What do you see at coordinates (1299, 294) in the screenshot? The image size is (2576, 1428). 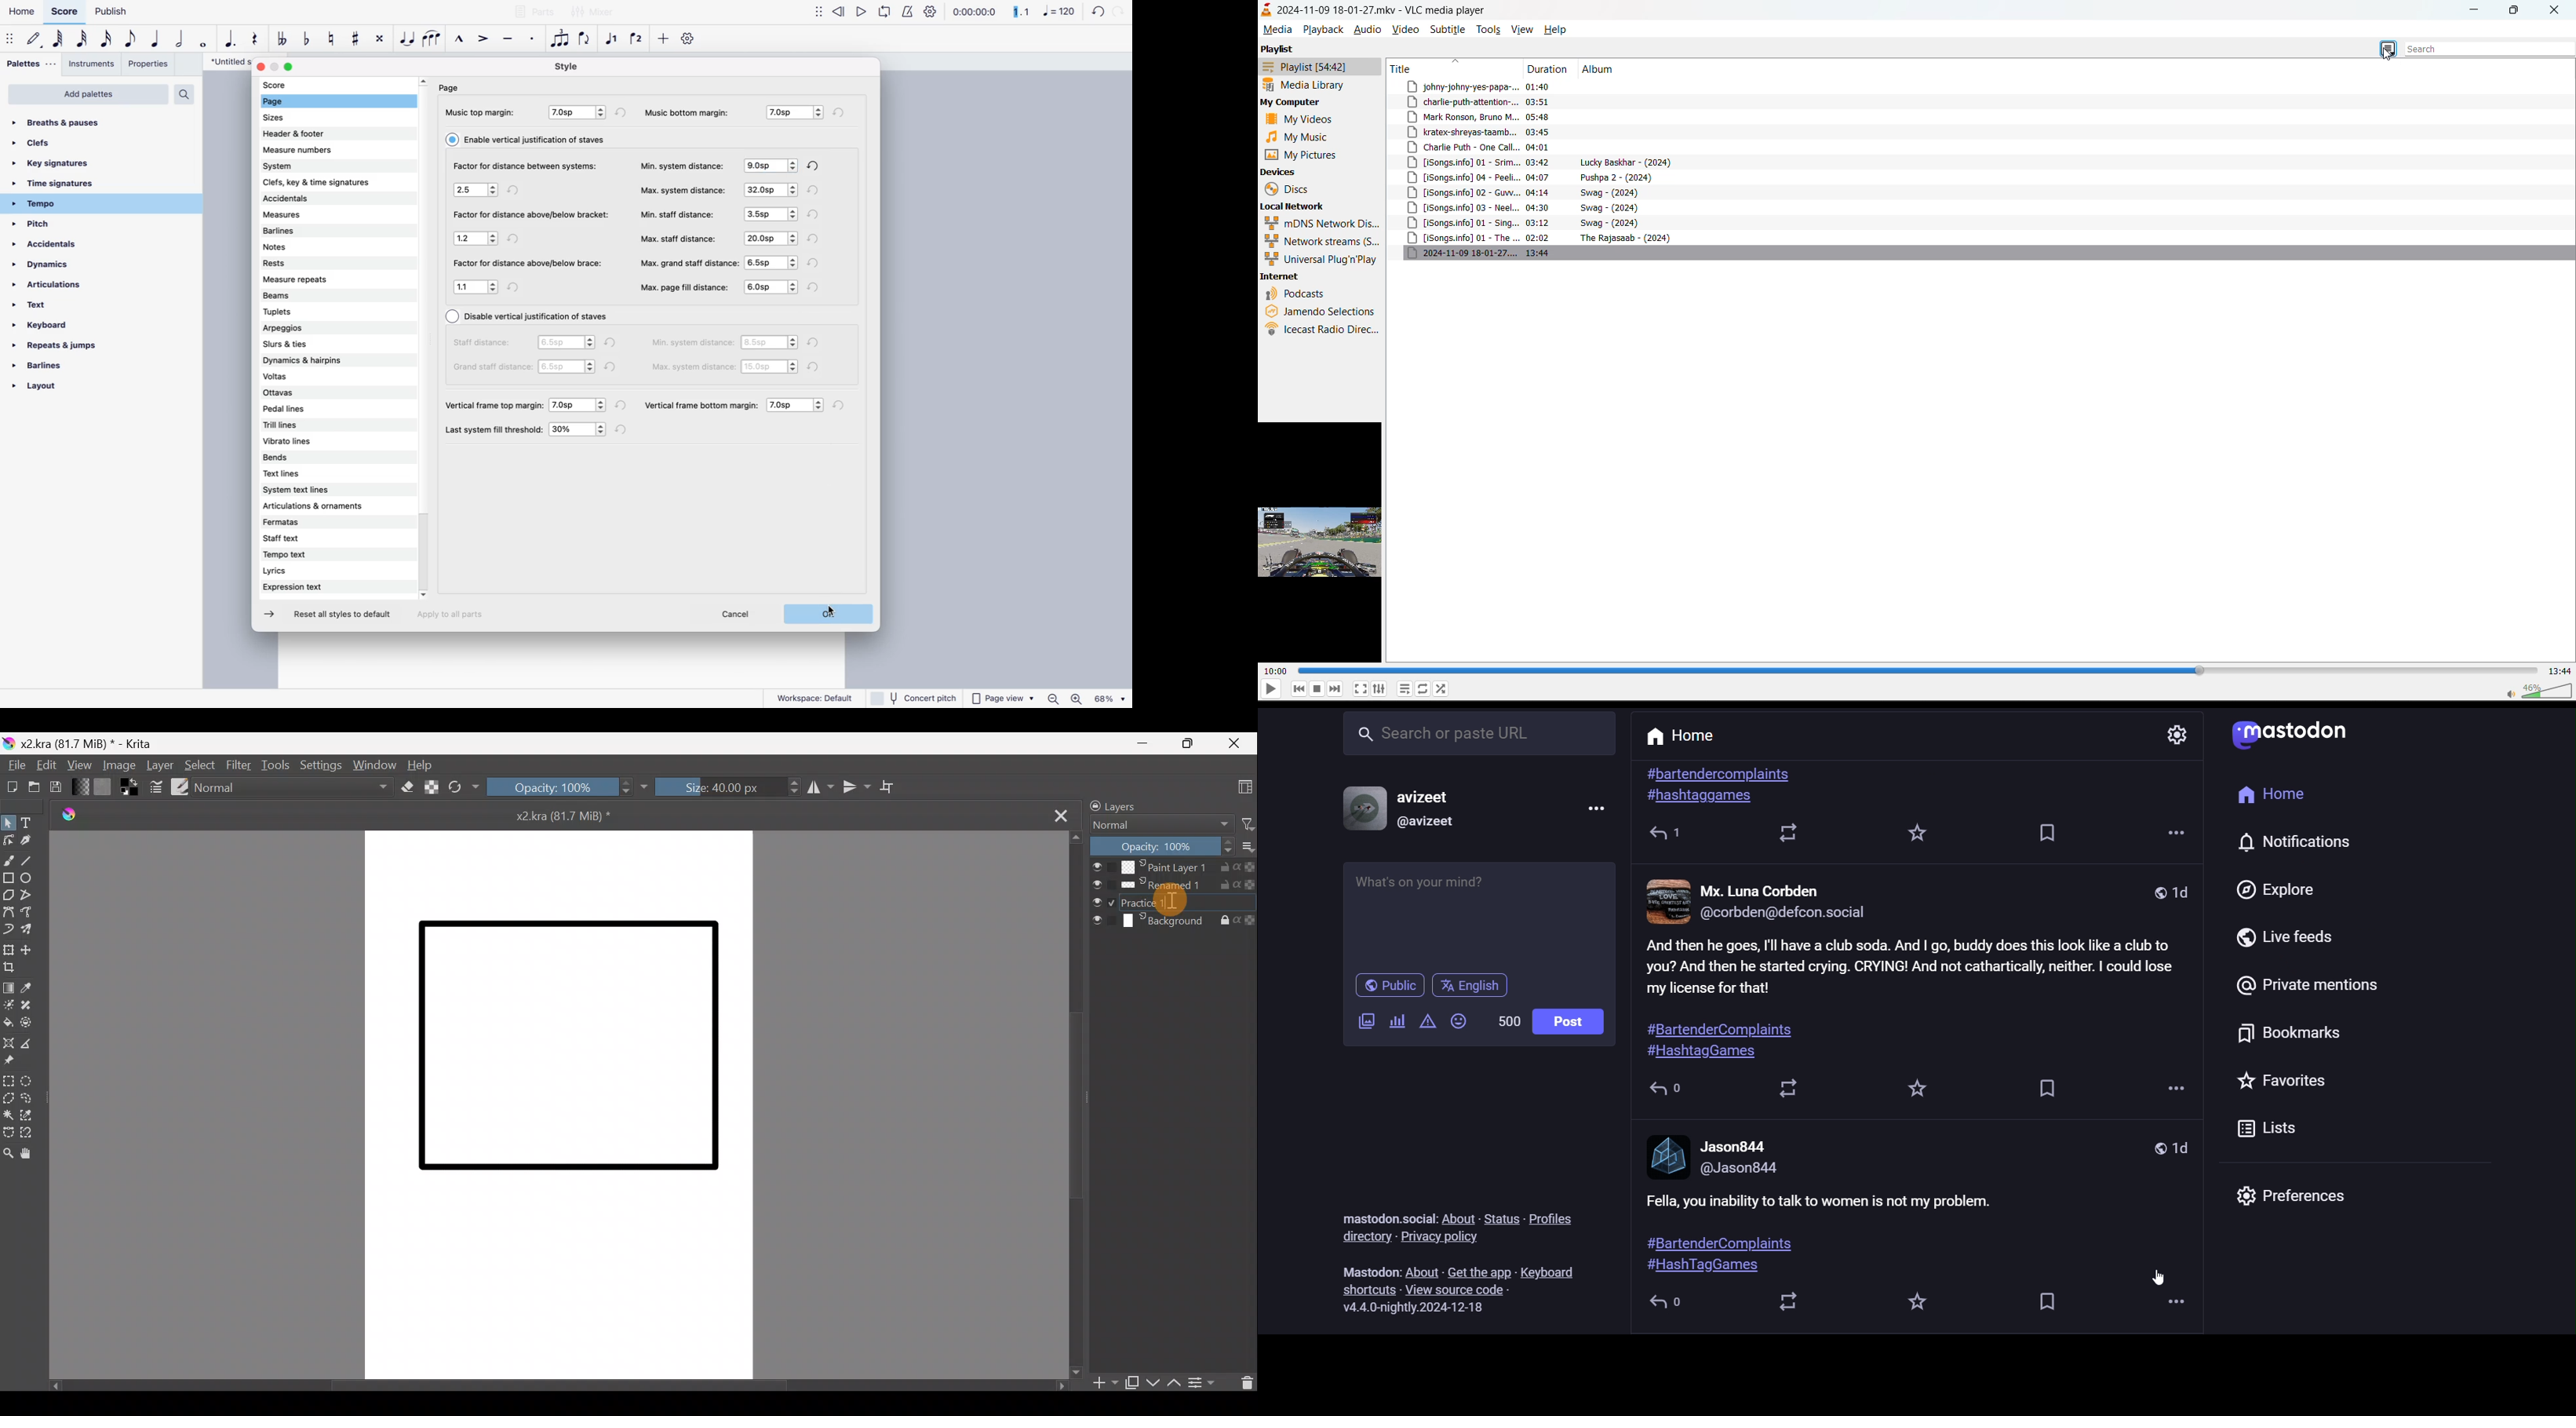 I see `podcasts` at bounding box center [1299, 294].